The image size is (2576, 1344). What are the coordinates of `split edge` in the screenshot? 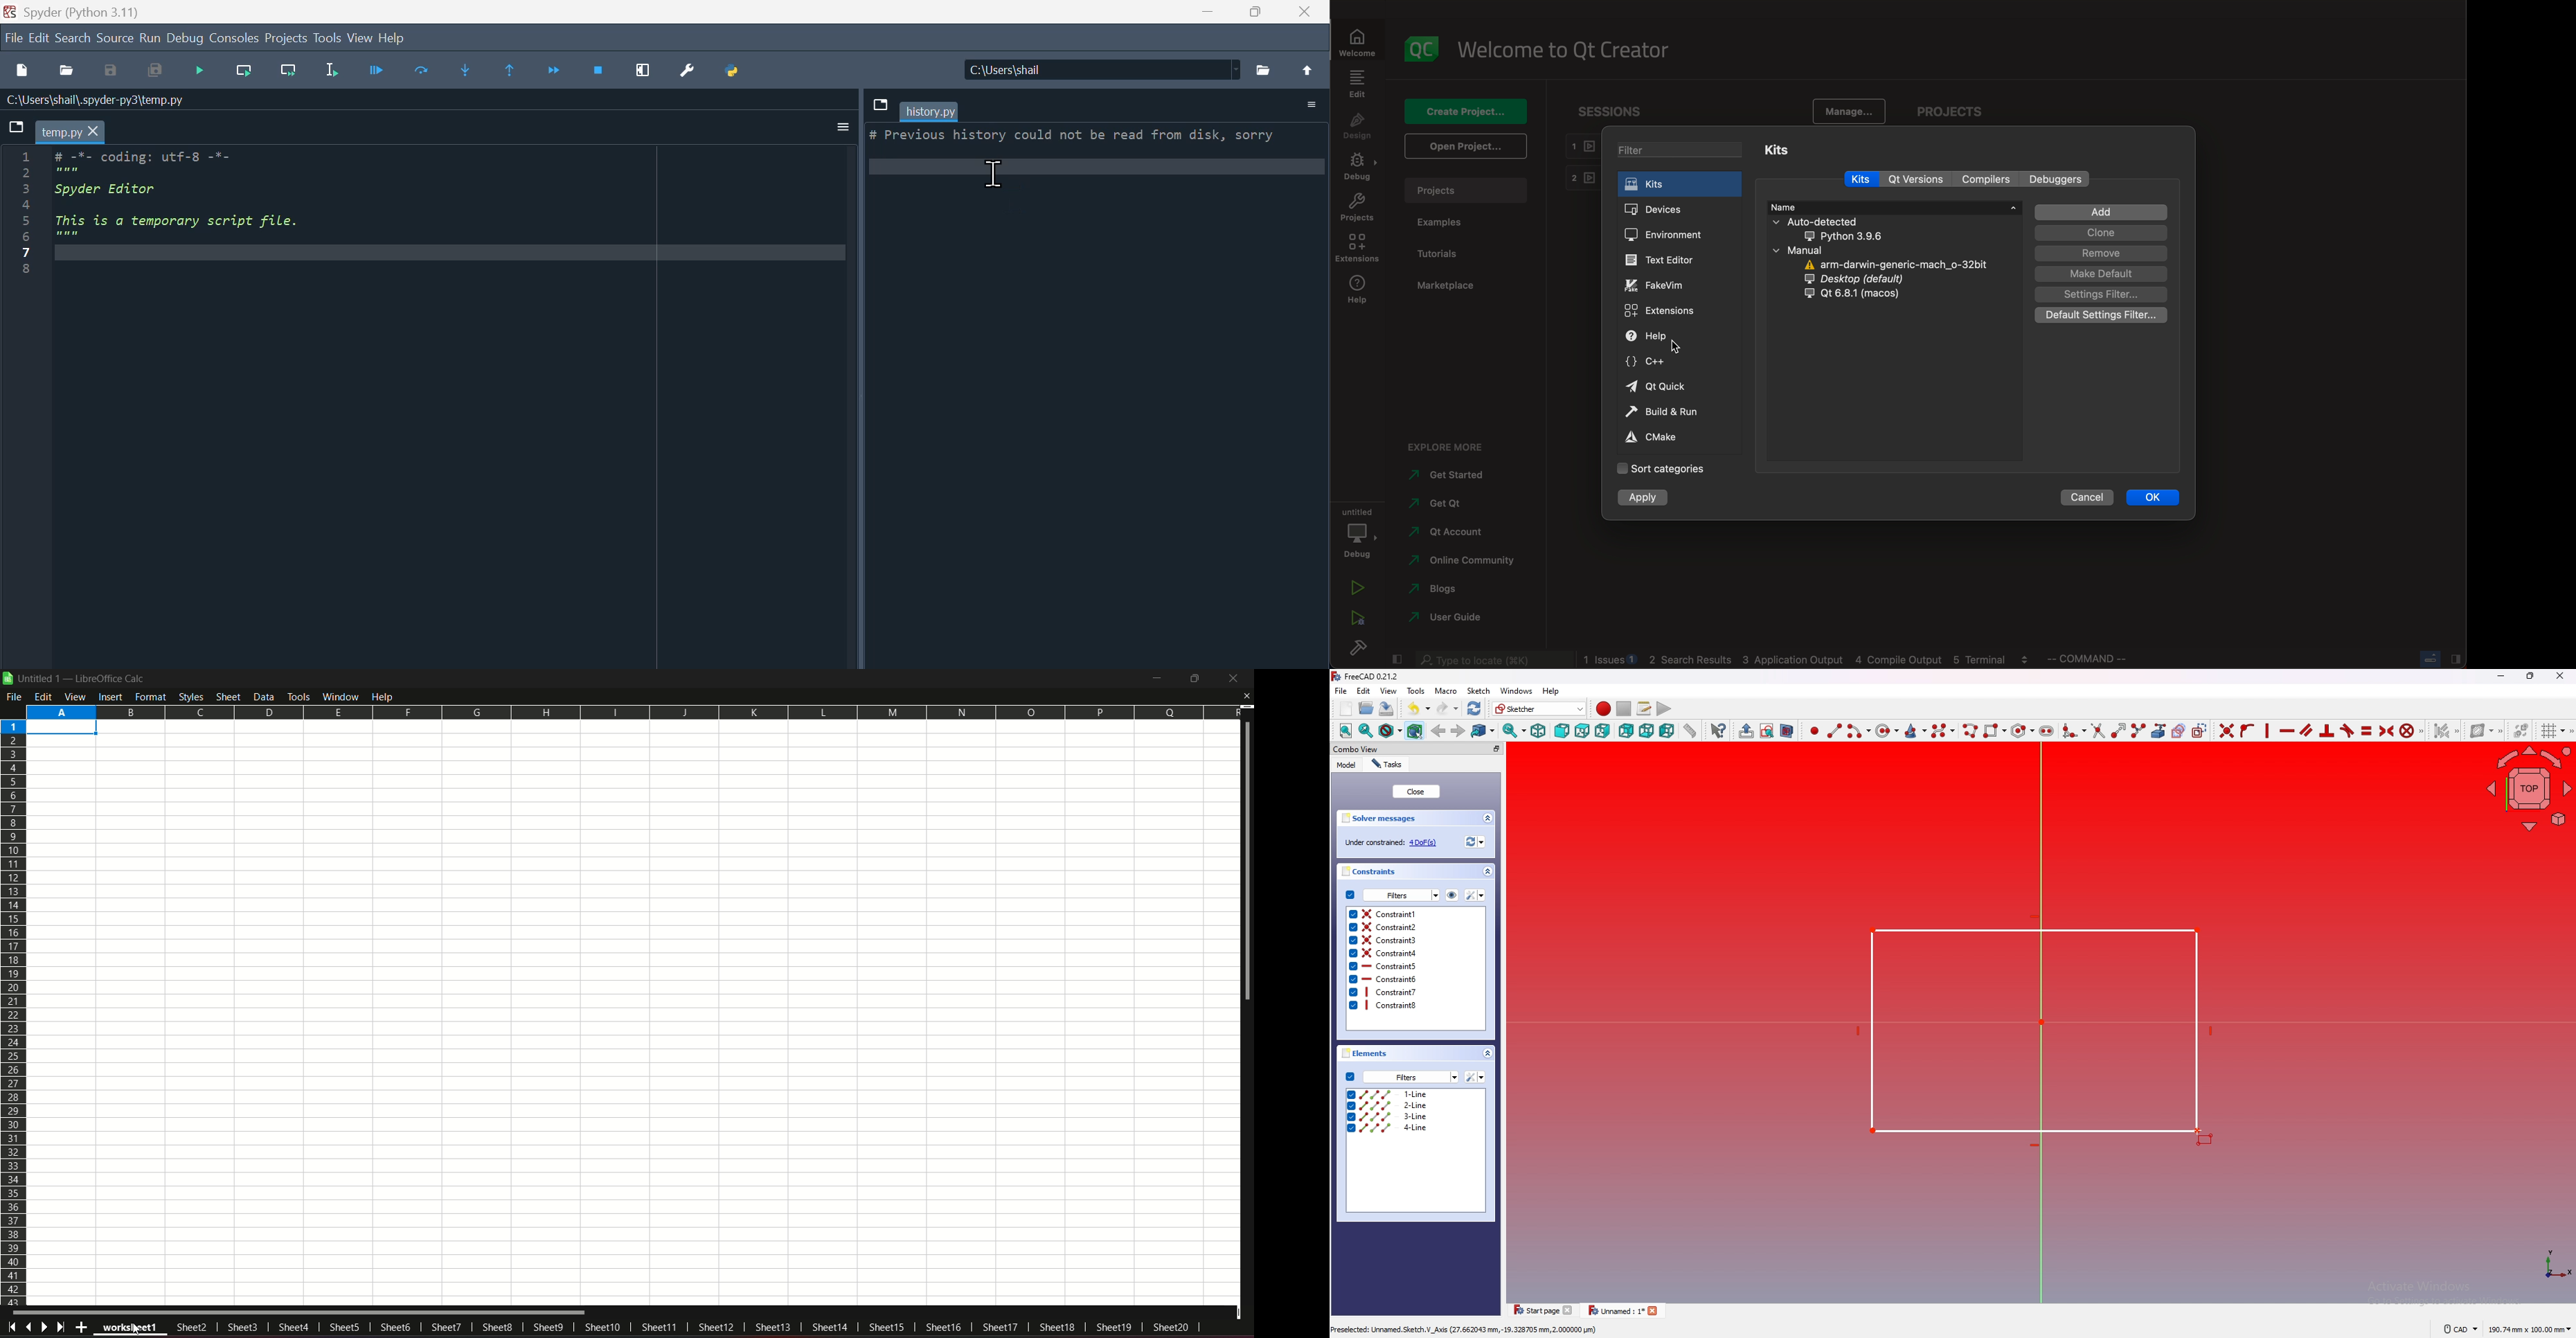 It's located at (2139, 731).